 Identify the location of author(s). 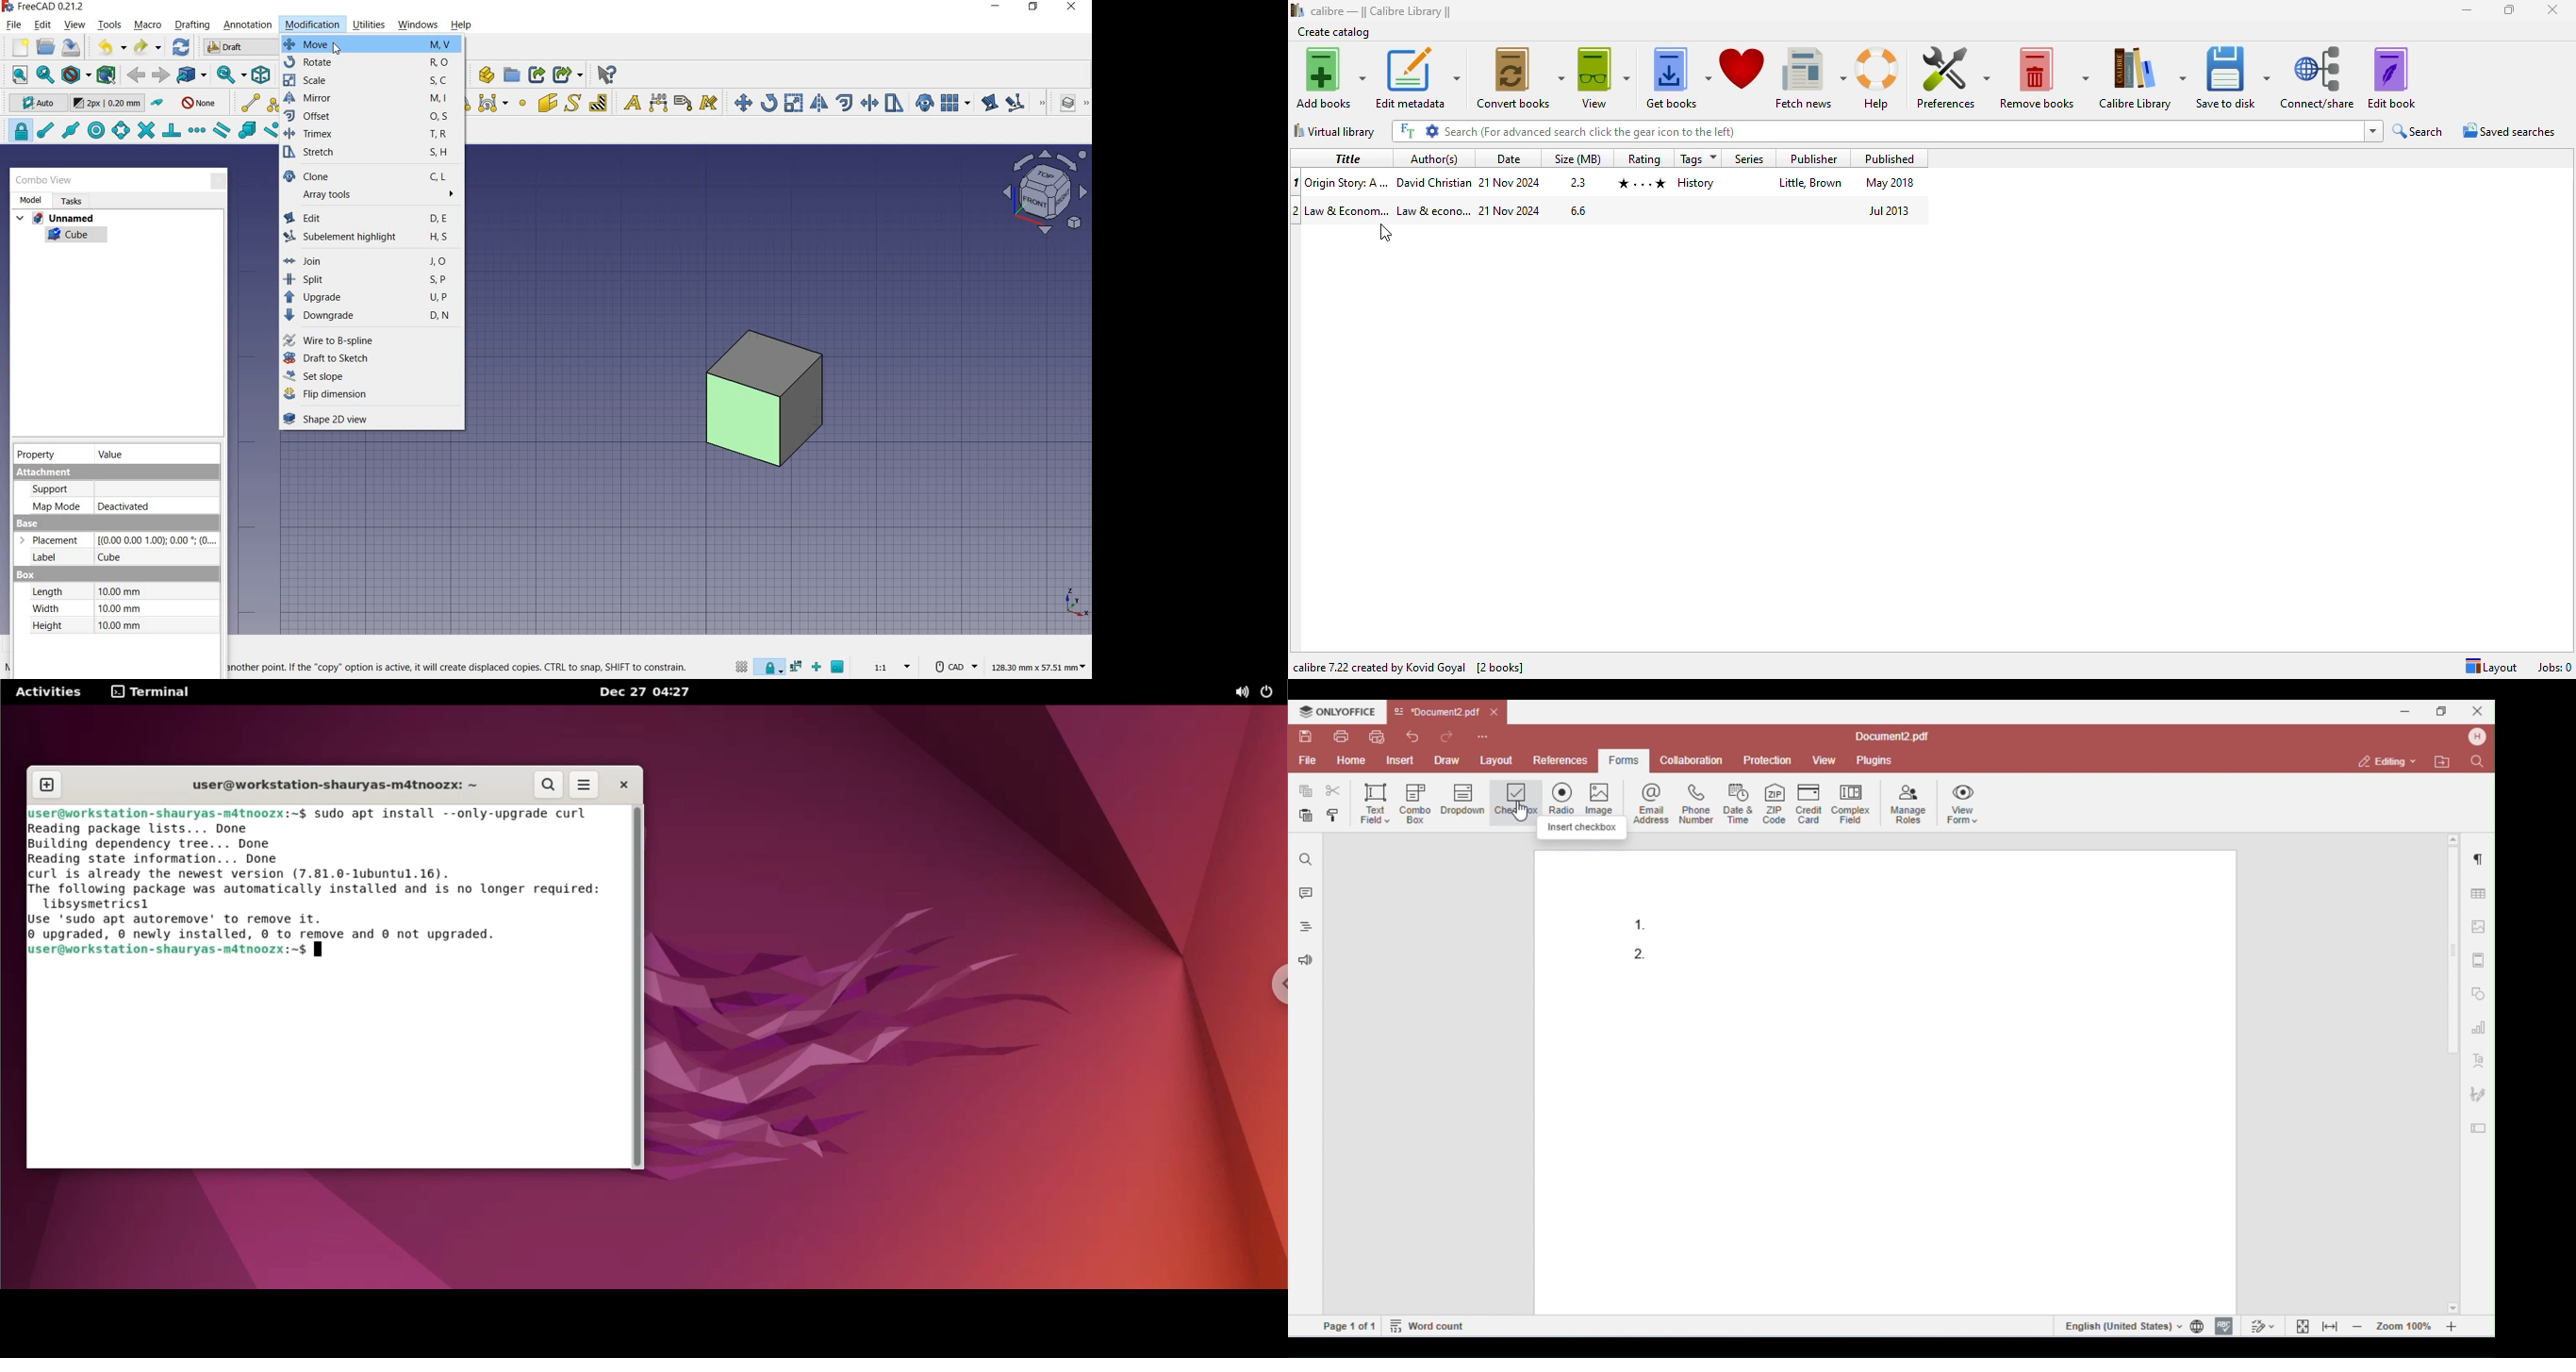
(1435, 158).